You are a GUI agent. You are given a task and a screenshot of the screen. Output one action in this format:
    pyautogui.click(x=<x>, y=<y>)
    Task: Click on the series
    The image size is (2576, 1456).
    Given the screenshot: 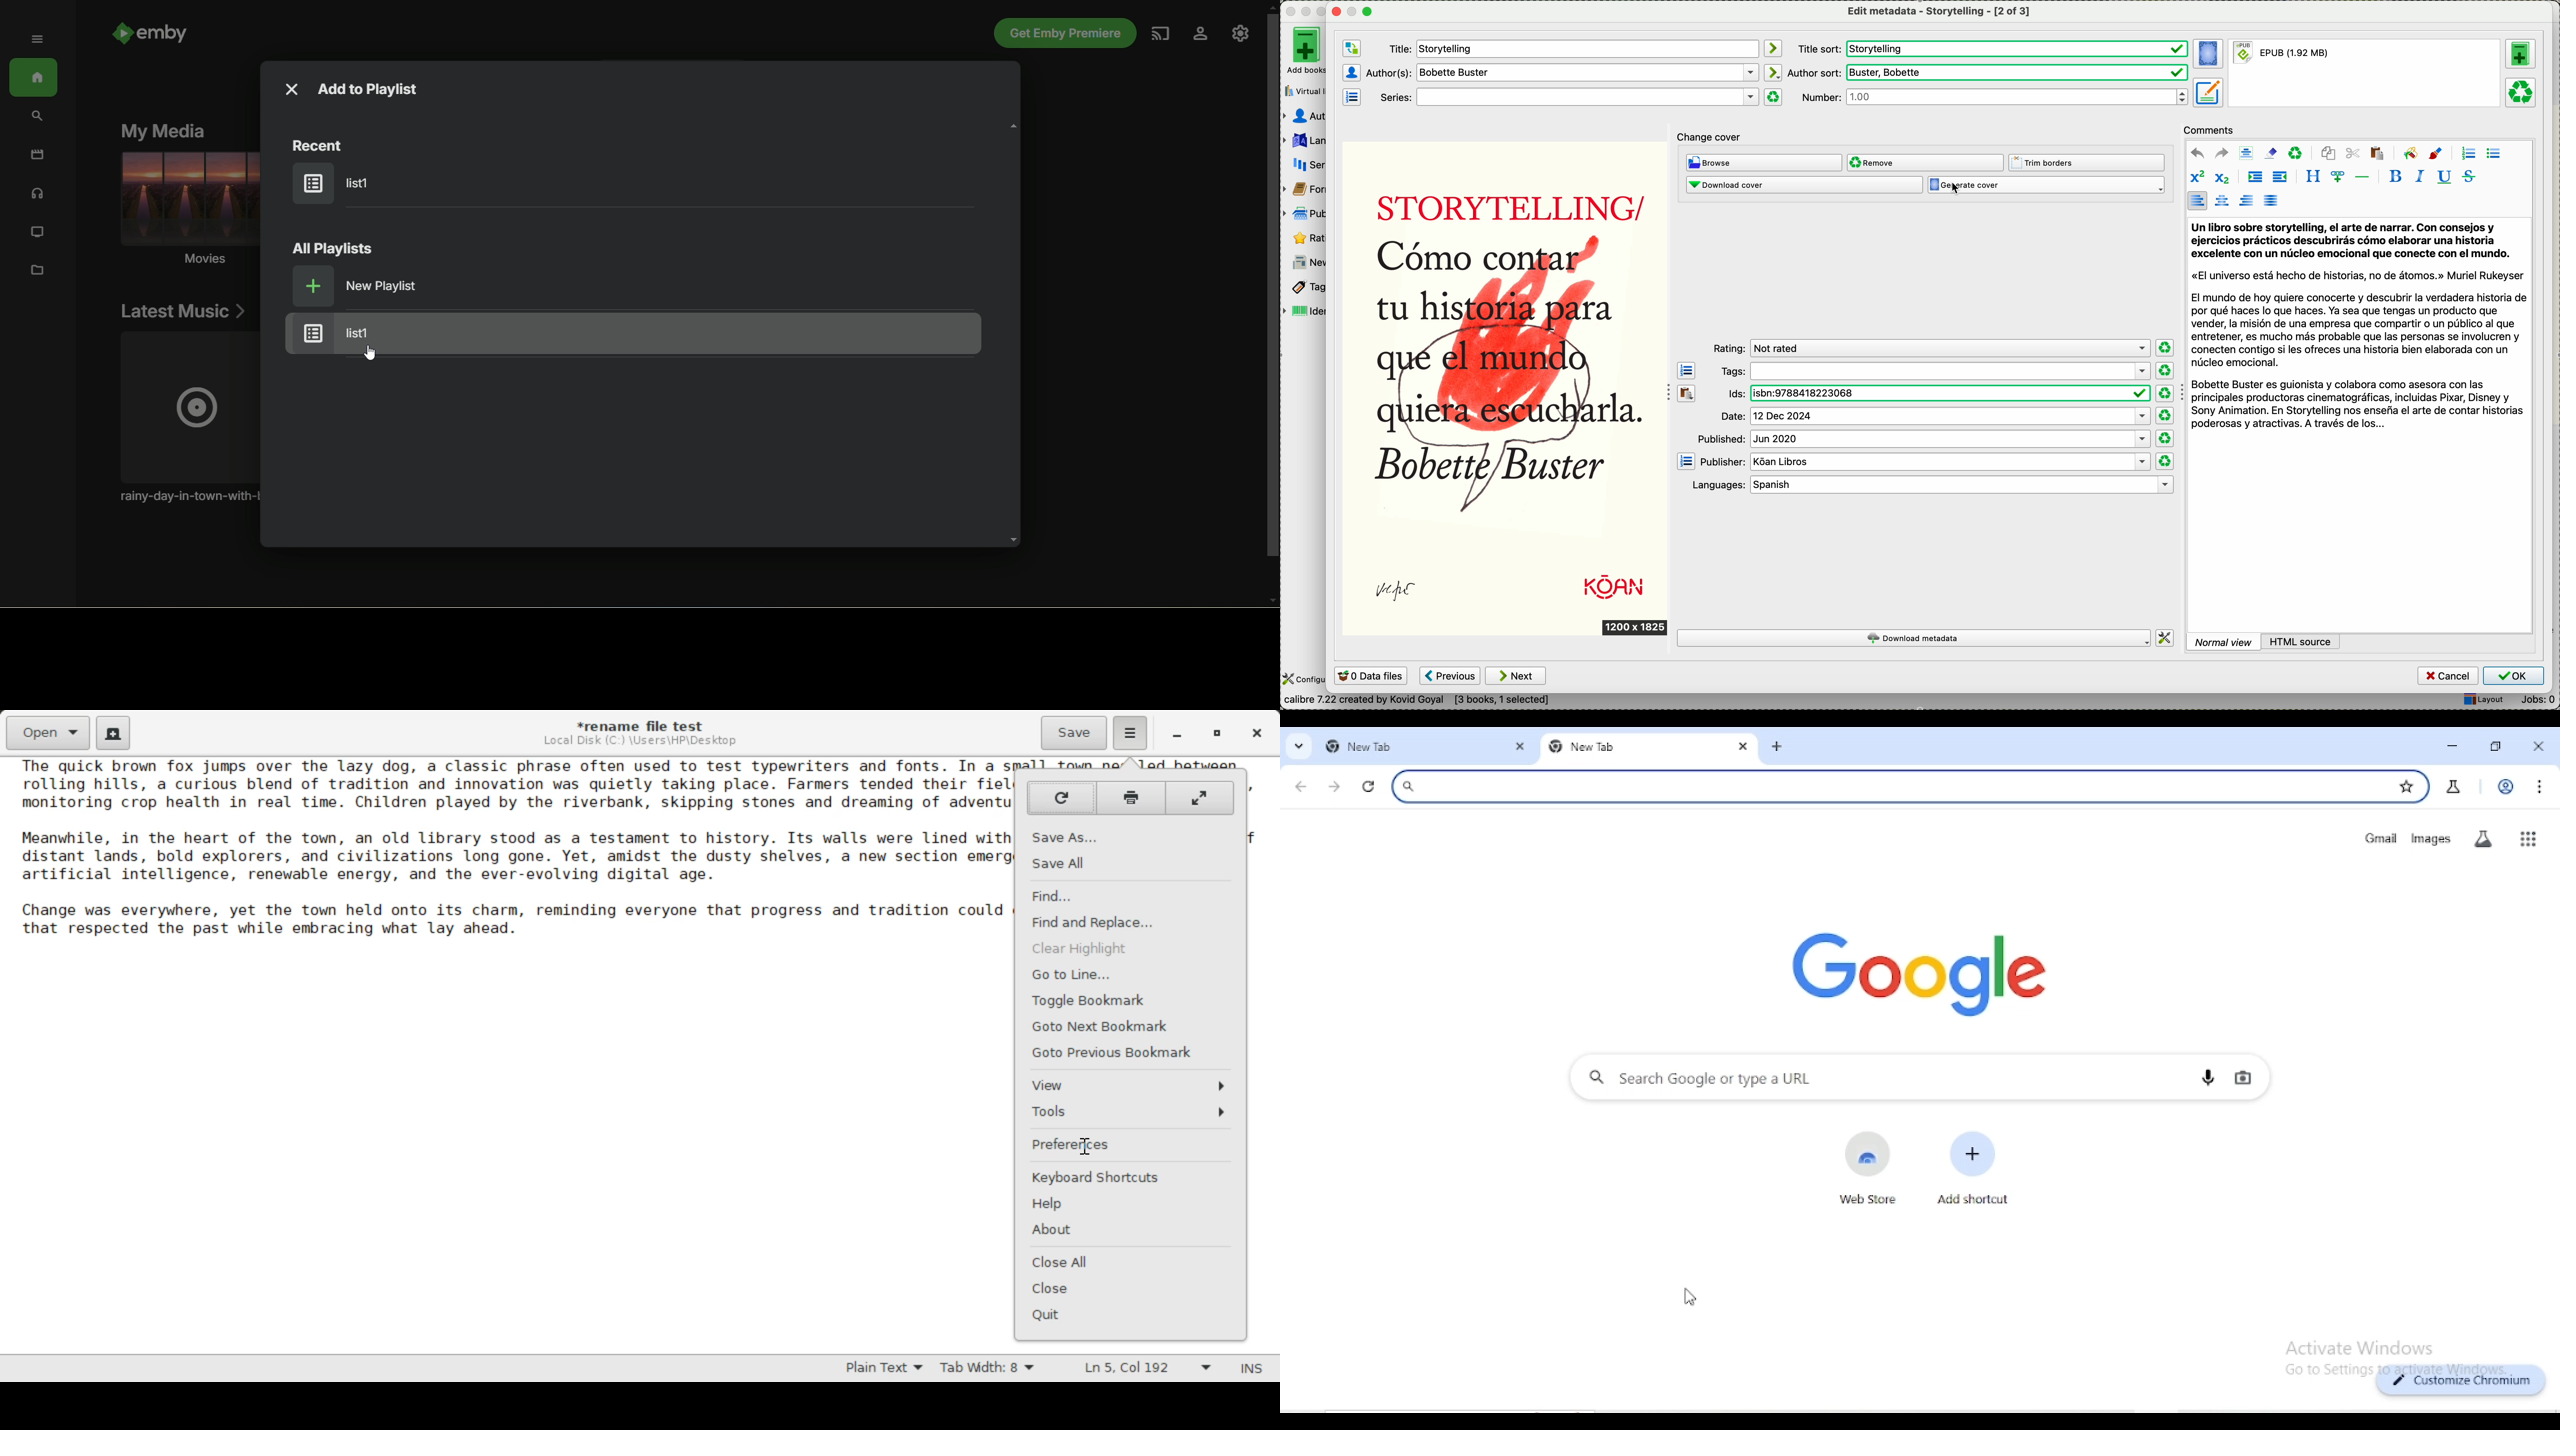 What is the action you would take?
    pyautogui.click(x=1312, y=162)
    